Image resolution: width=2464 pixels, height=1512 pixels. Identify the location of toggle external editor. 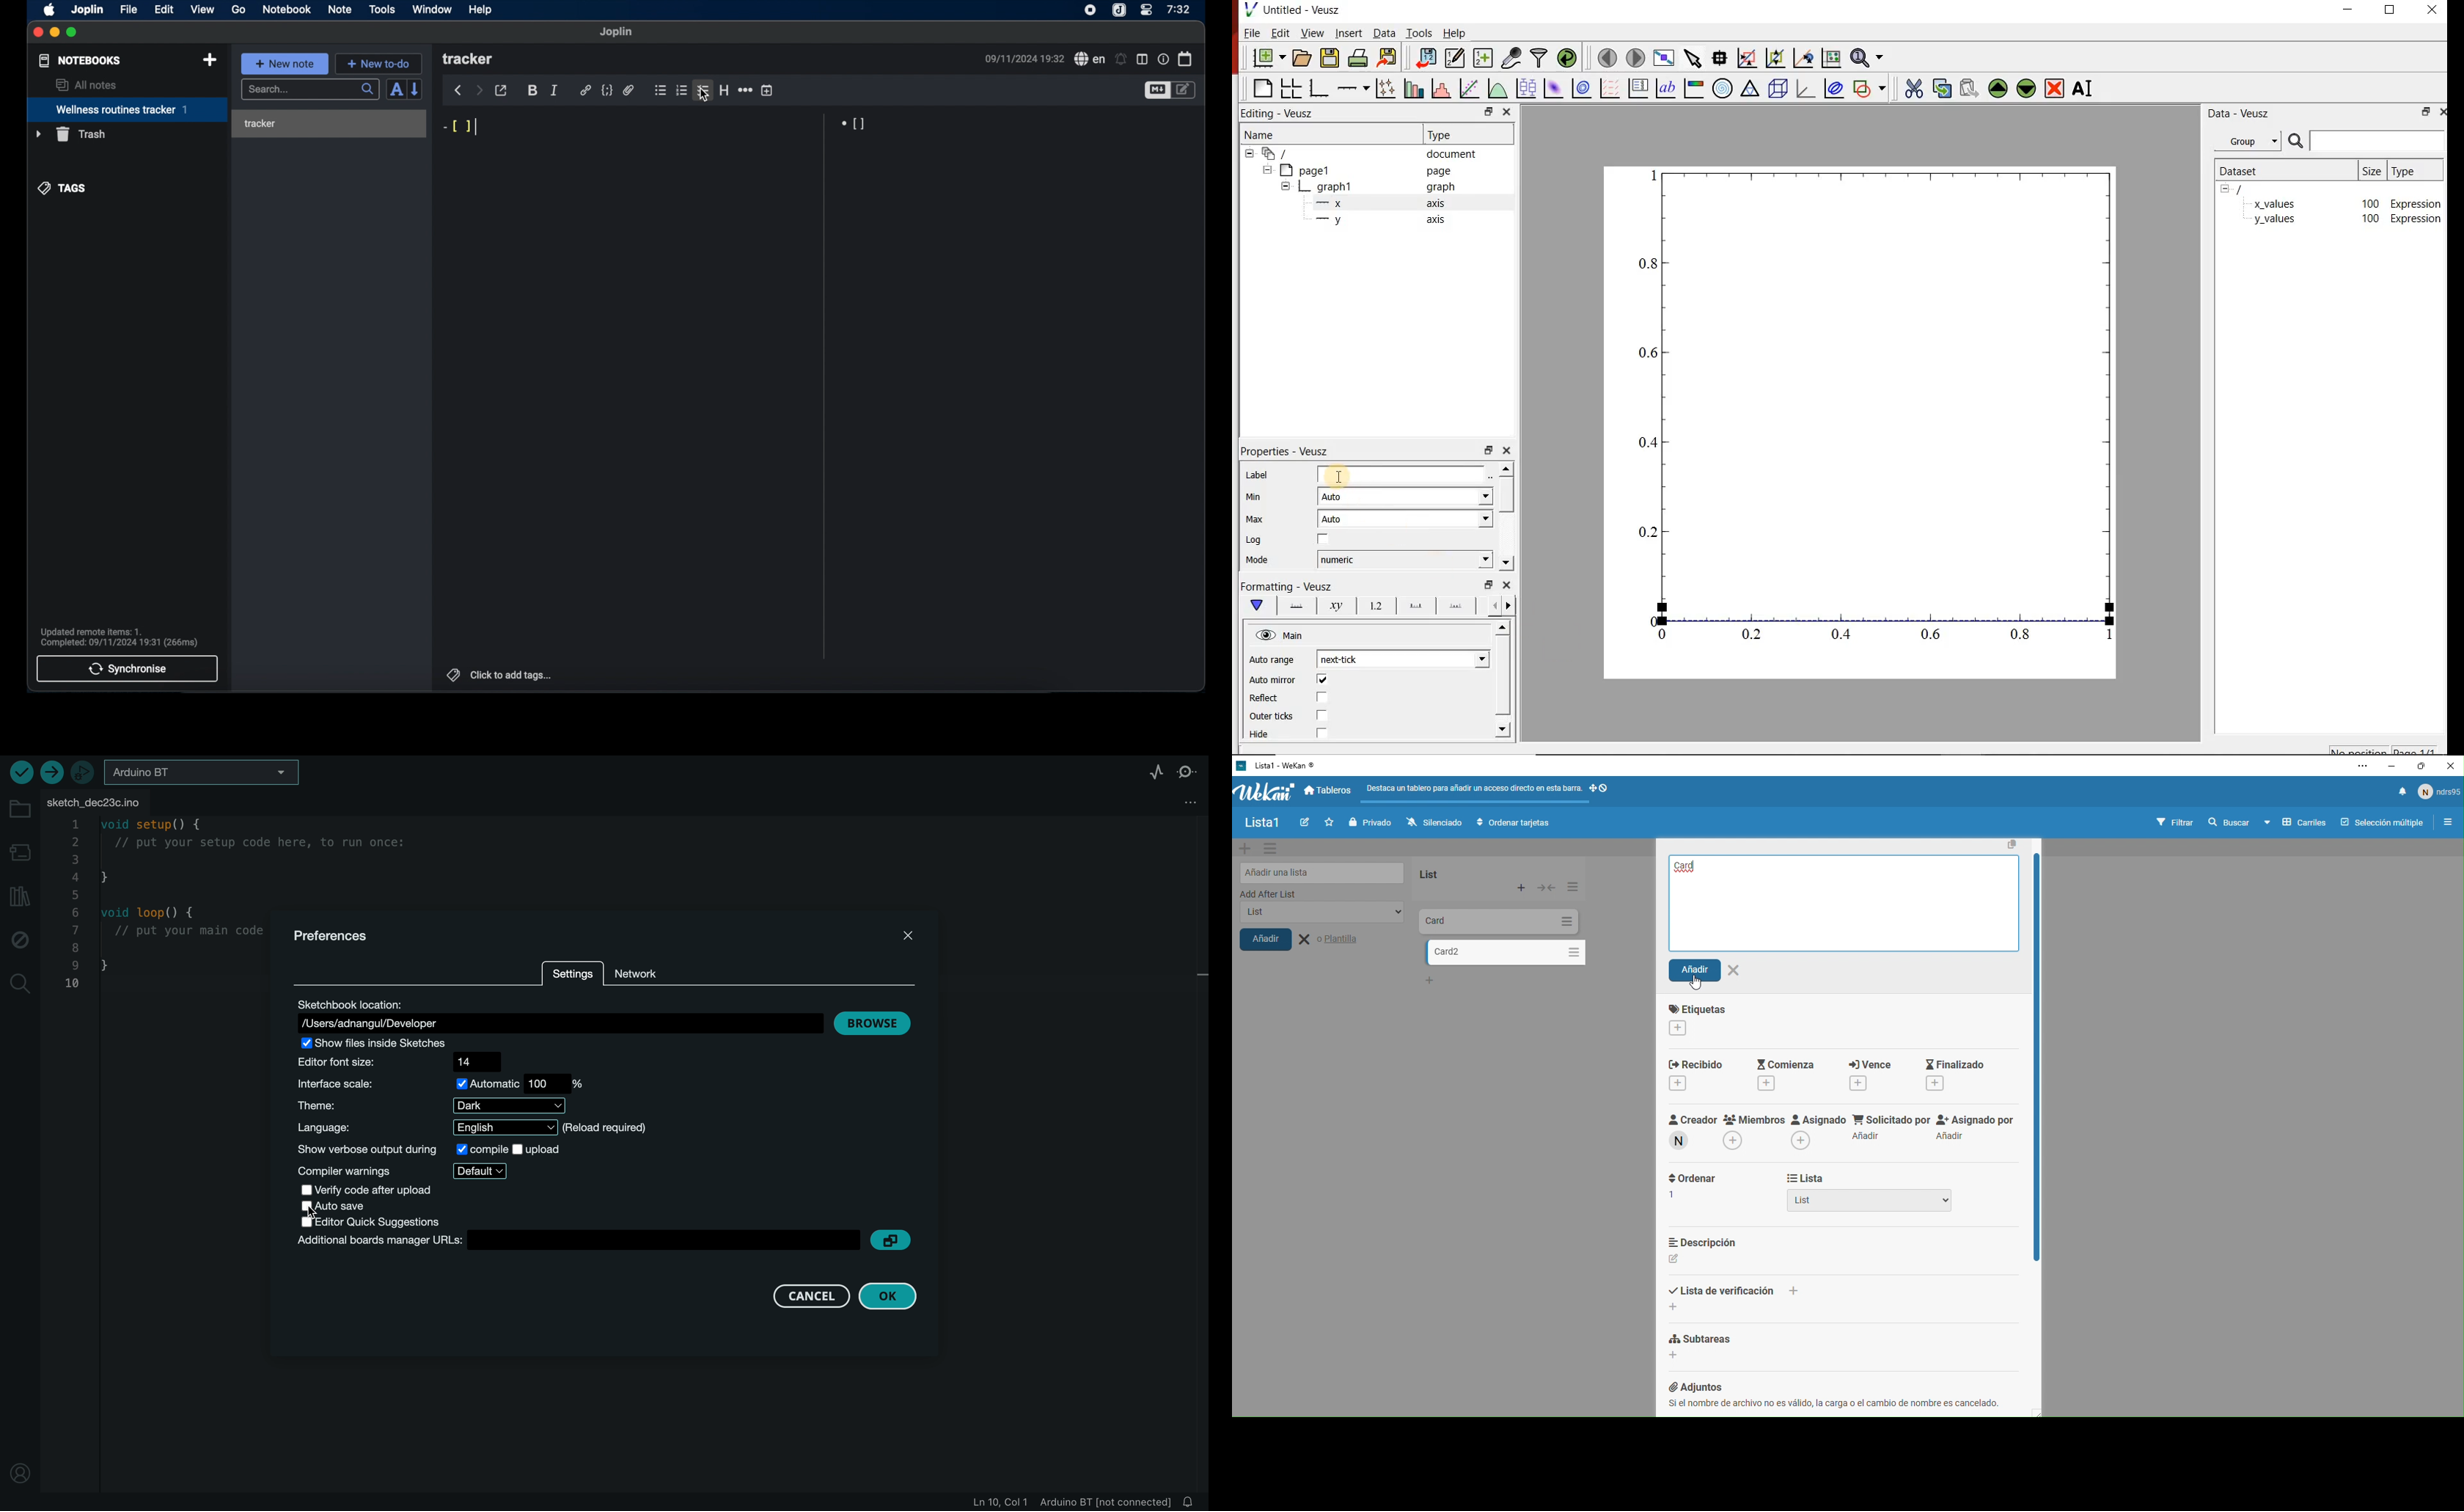
(501, 90).